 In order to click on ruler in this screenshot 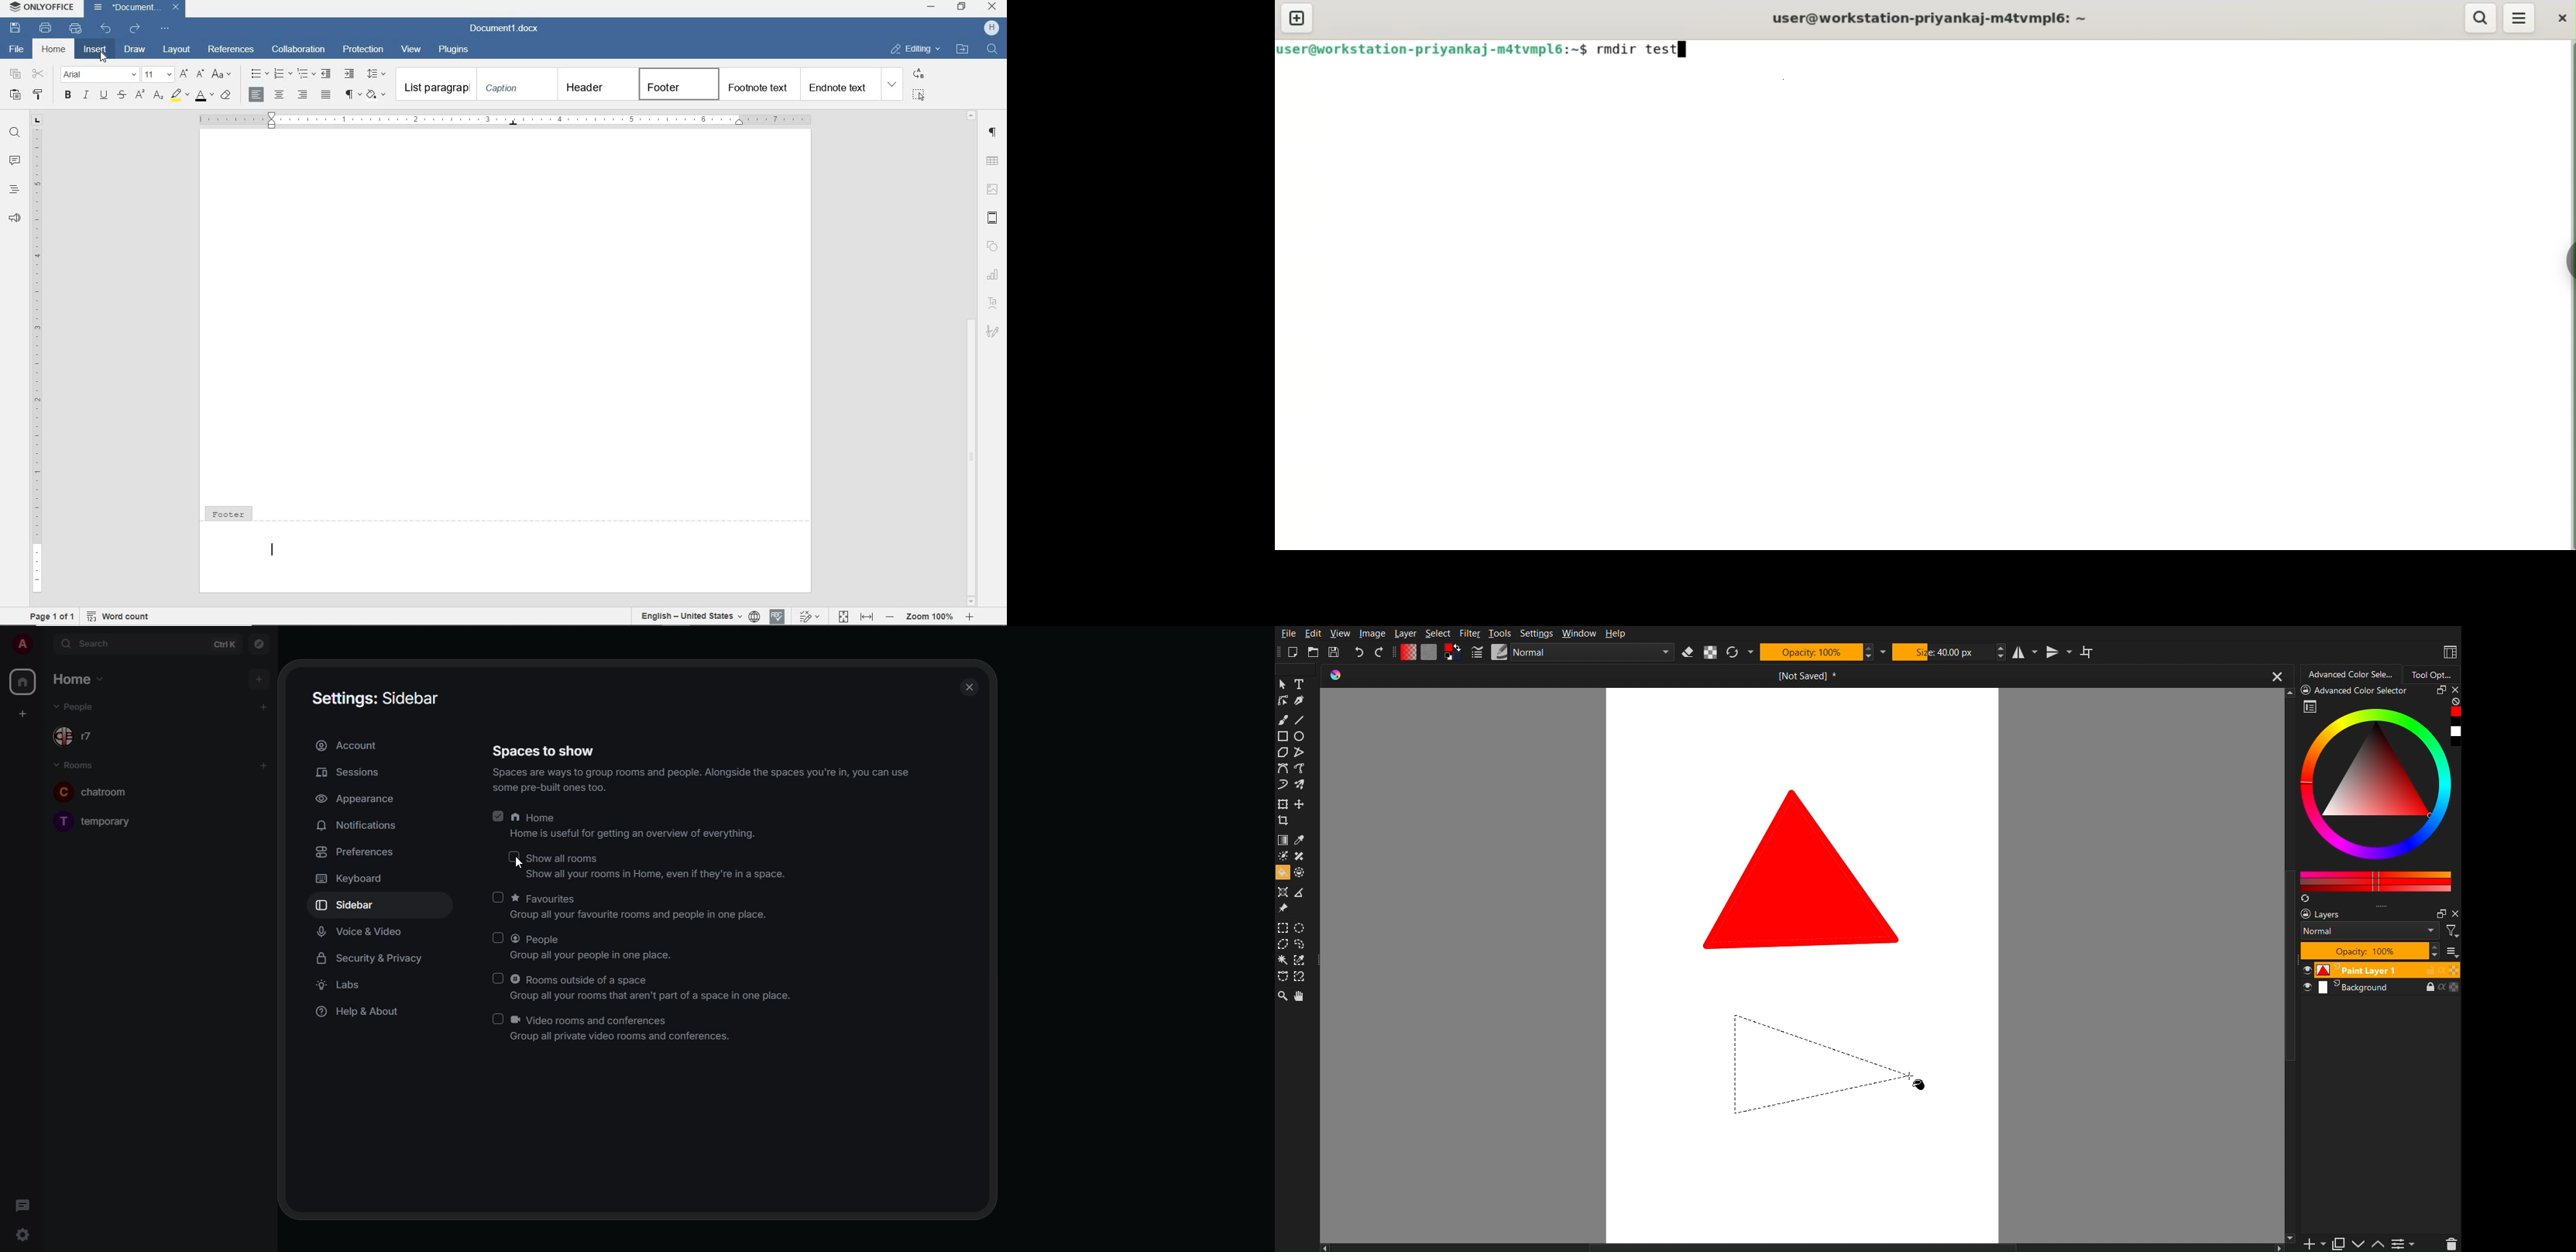, I will do `click(504, 120)`.